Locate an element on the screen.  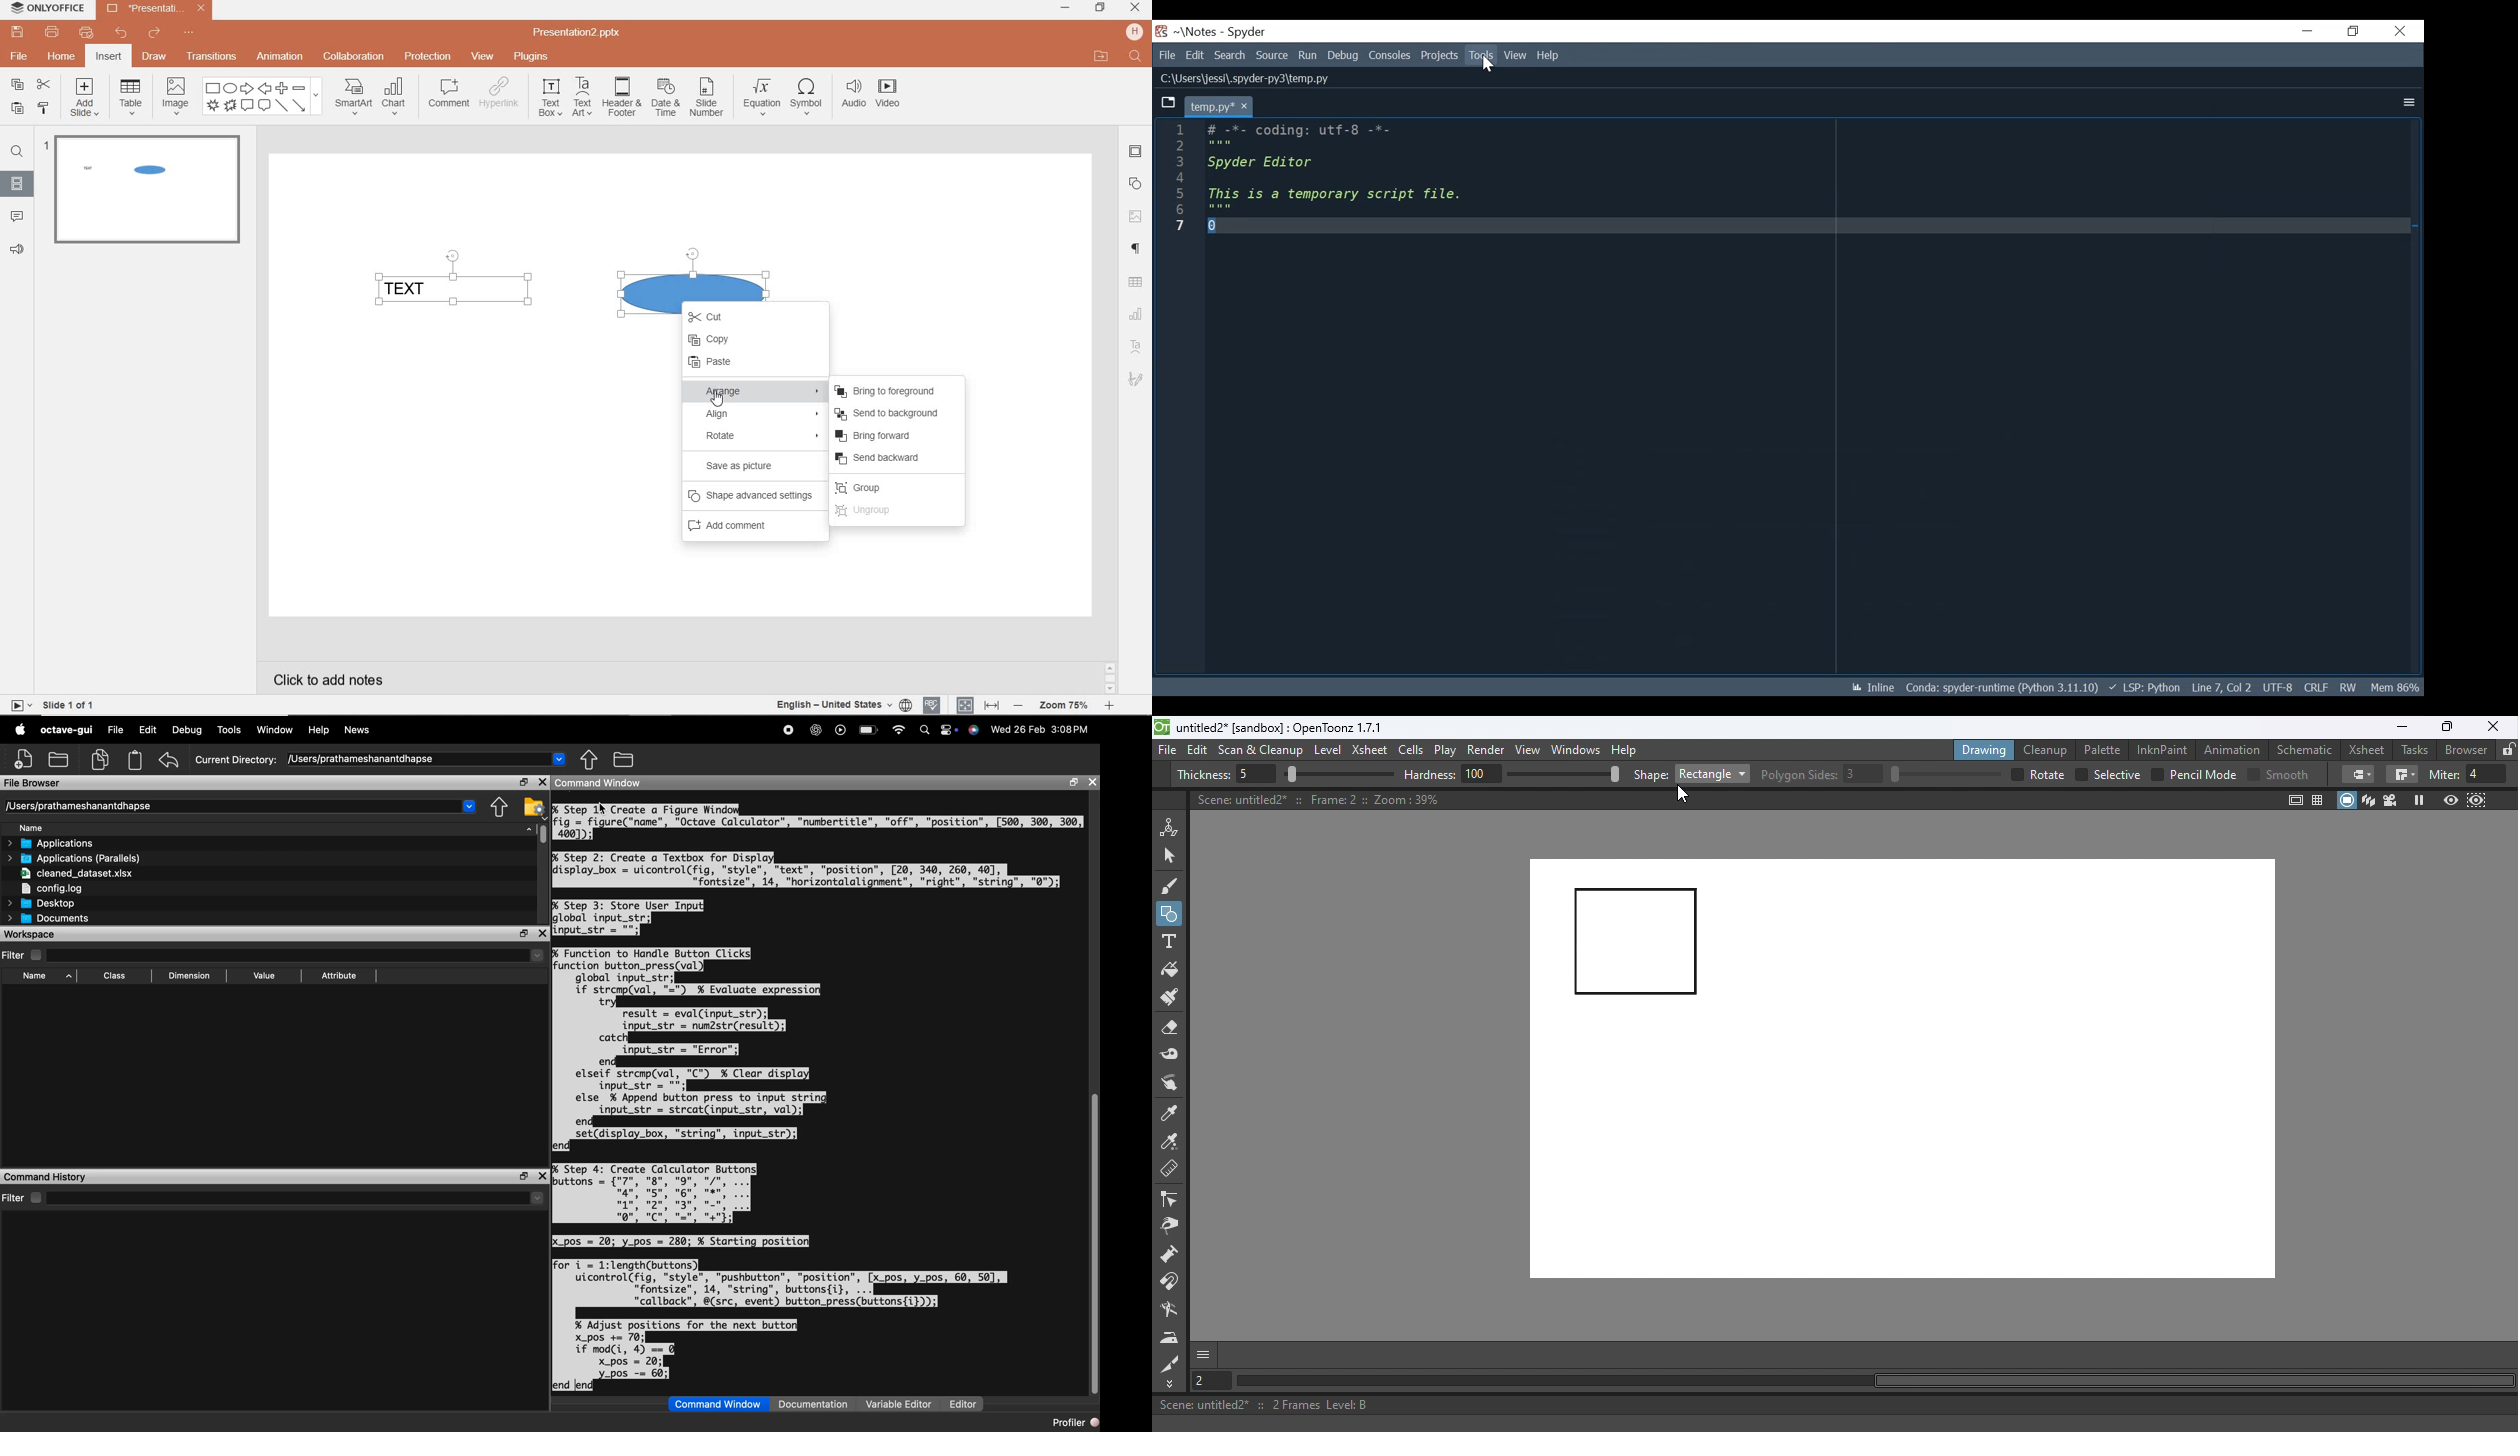
Browser is located at coordinates (2463, 749).